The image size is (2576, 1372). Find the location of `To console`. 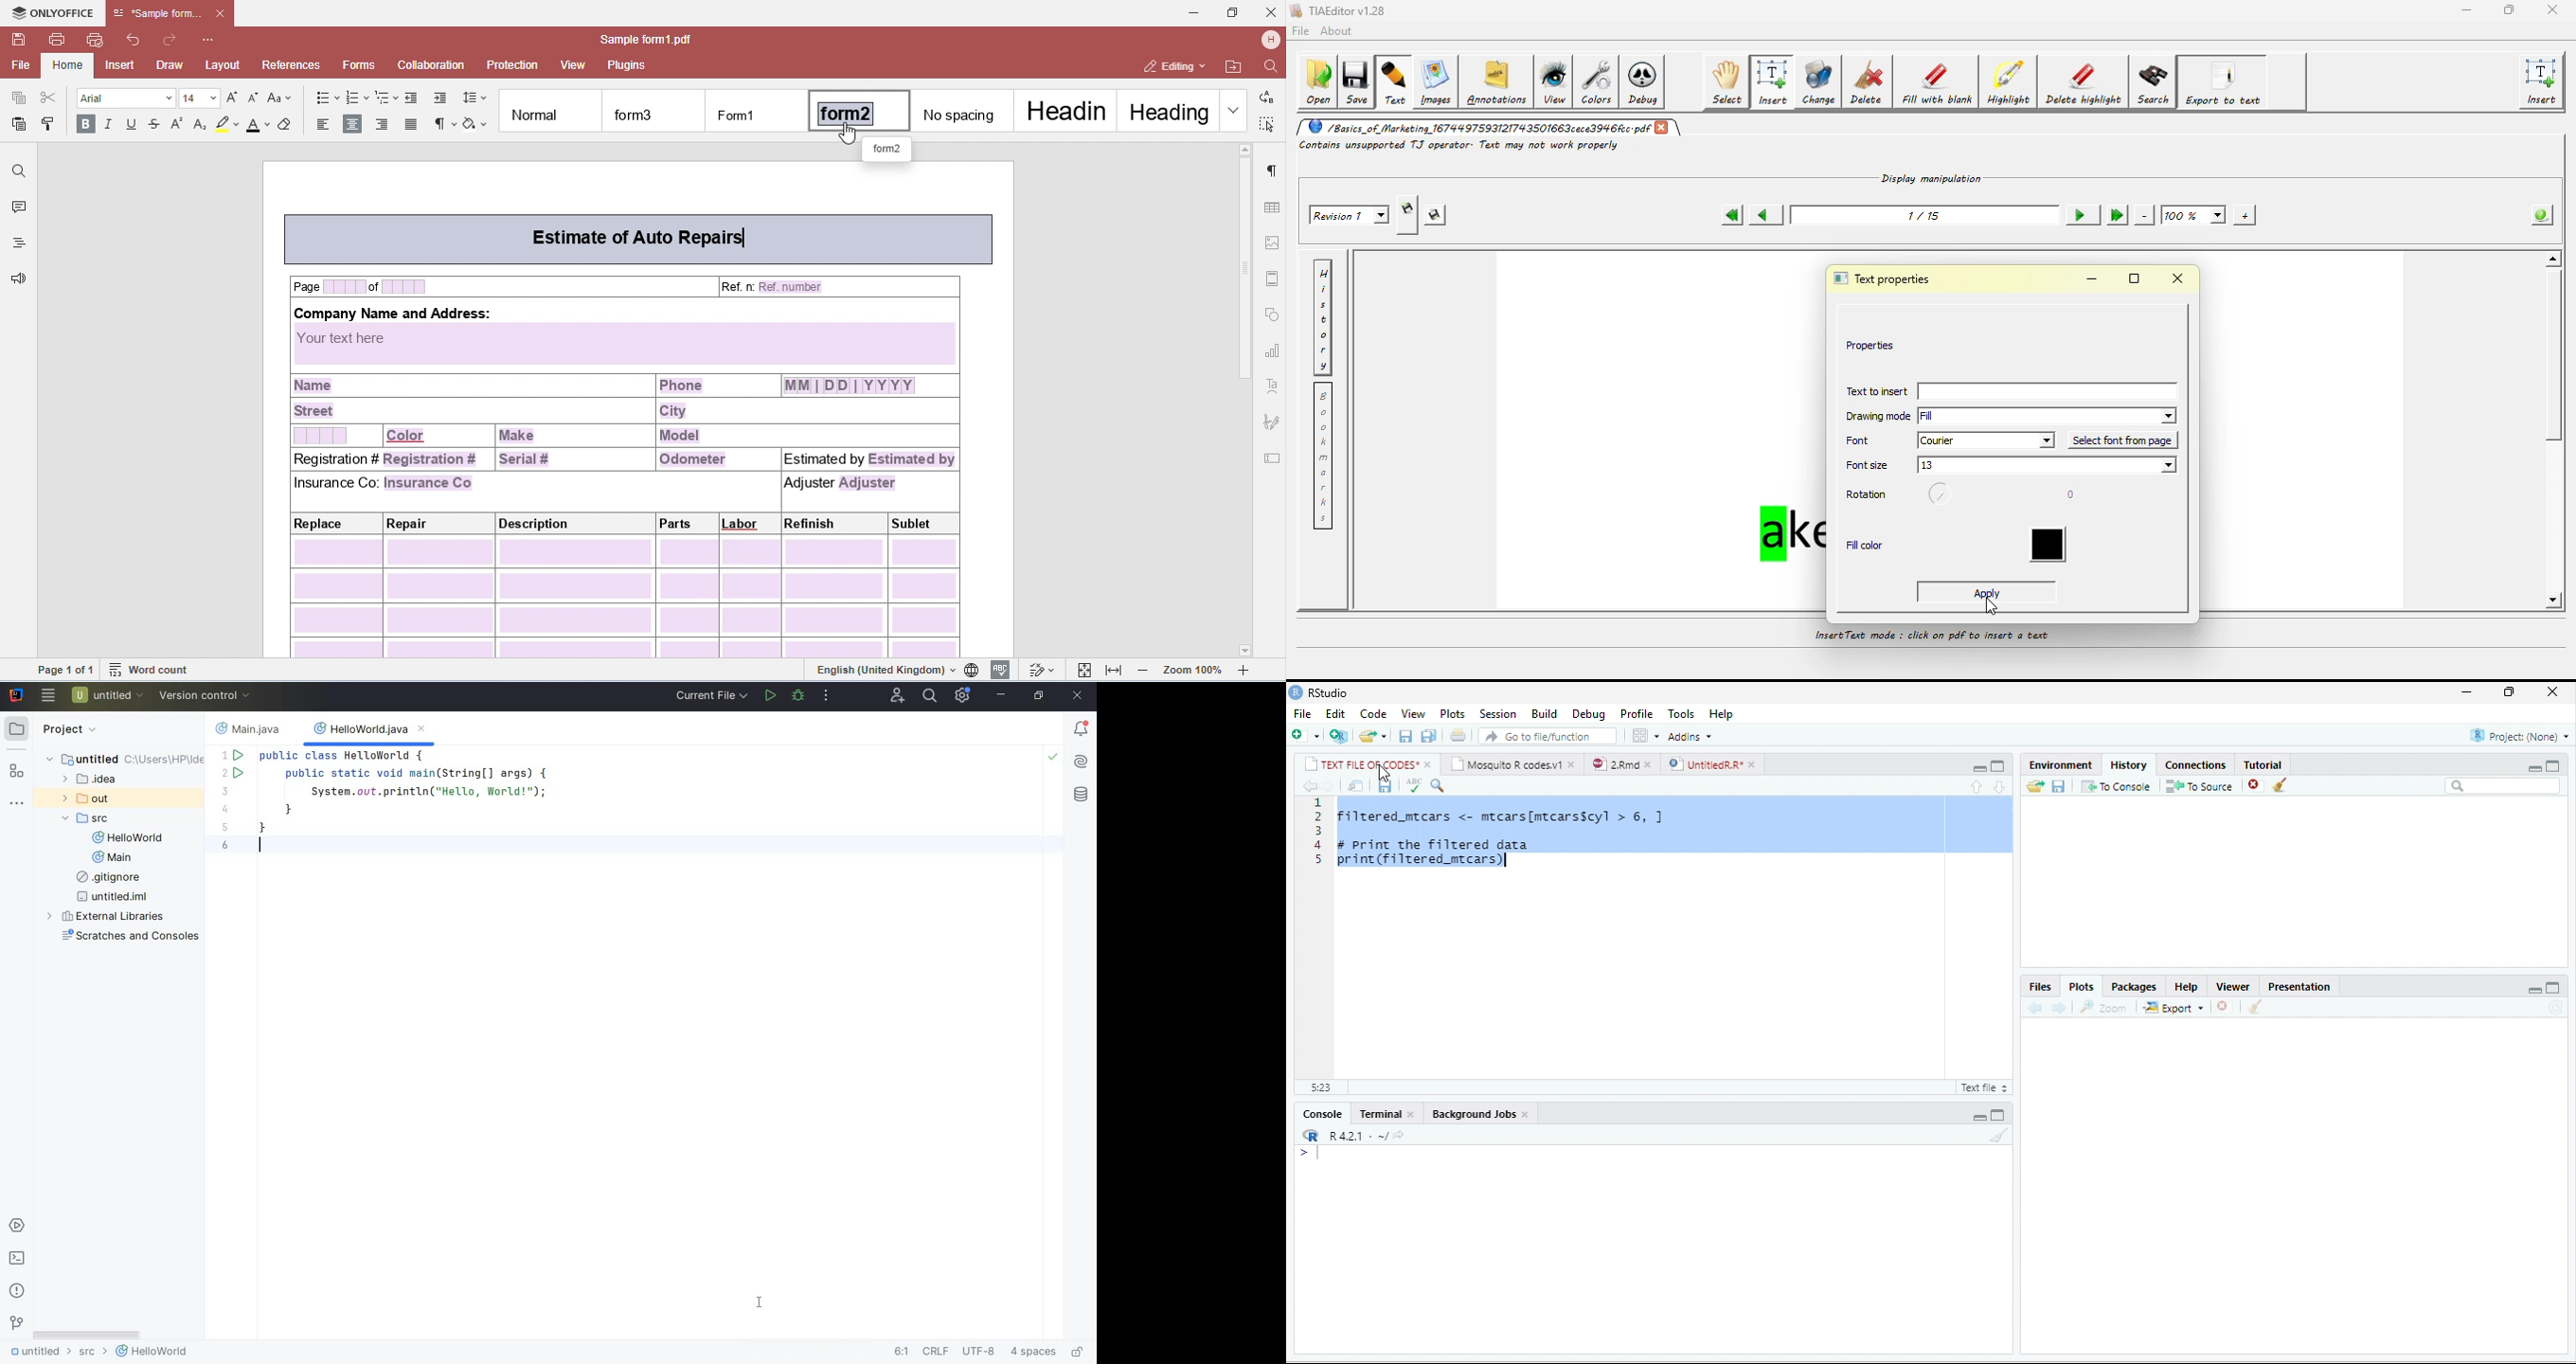

To console is located at coordinates (2116, 786).